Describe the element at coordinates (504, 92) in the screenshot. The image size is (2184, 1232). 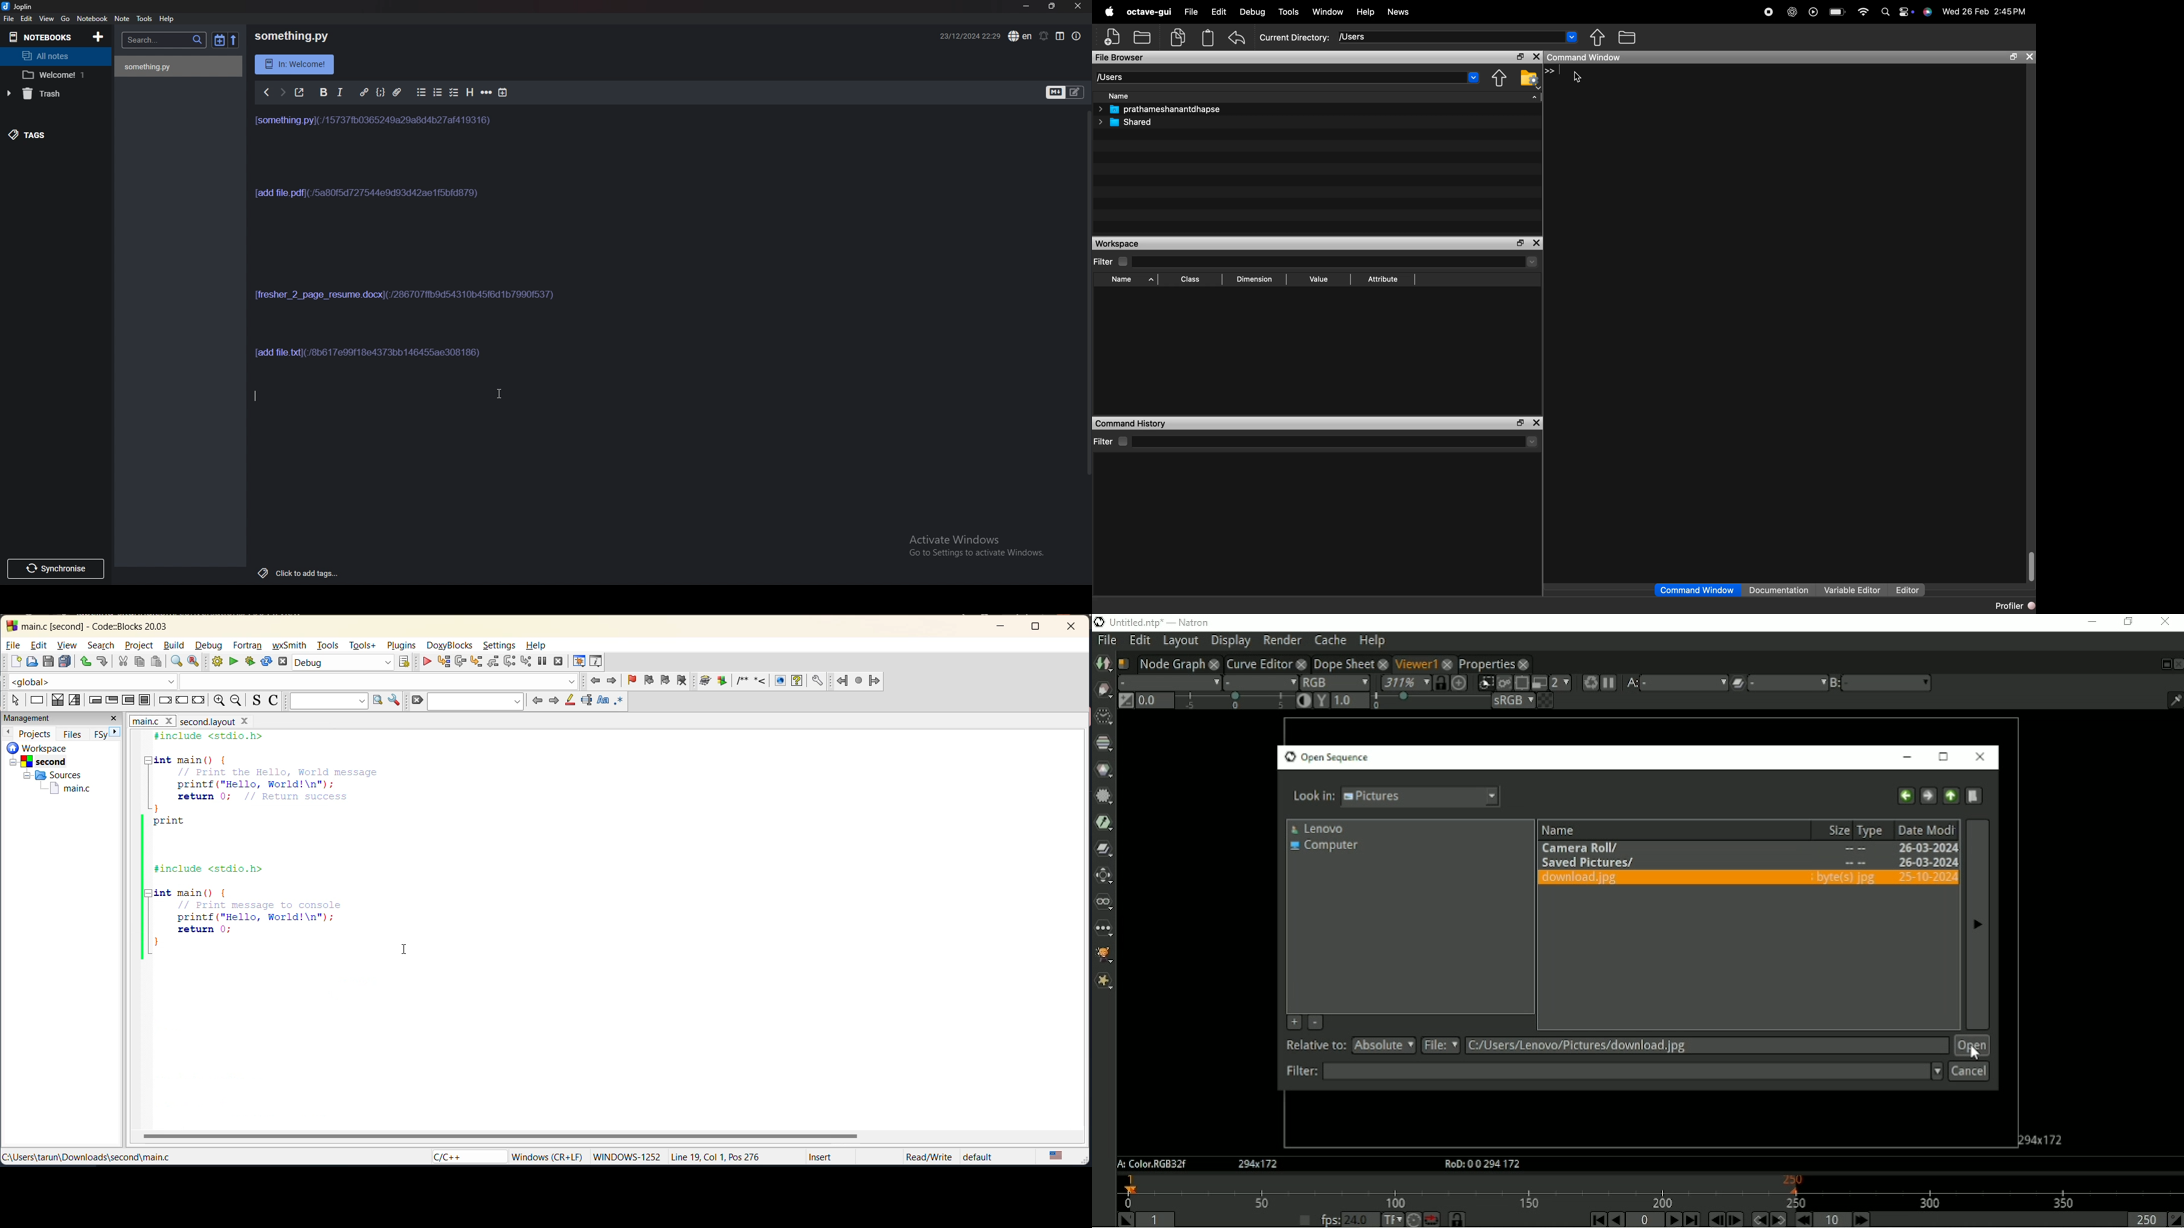
I see `Add time` at that location.